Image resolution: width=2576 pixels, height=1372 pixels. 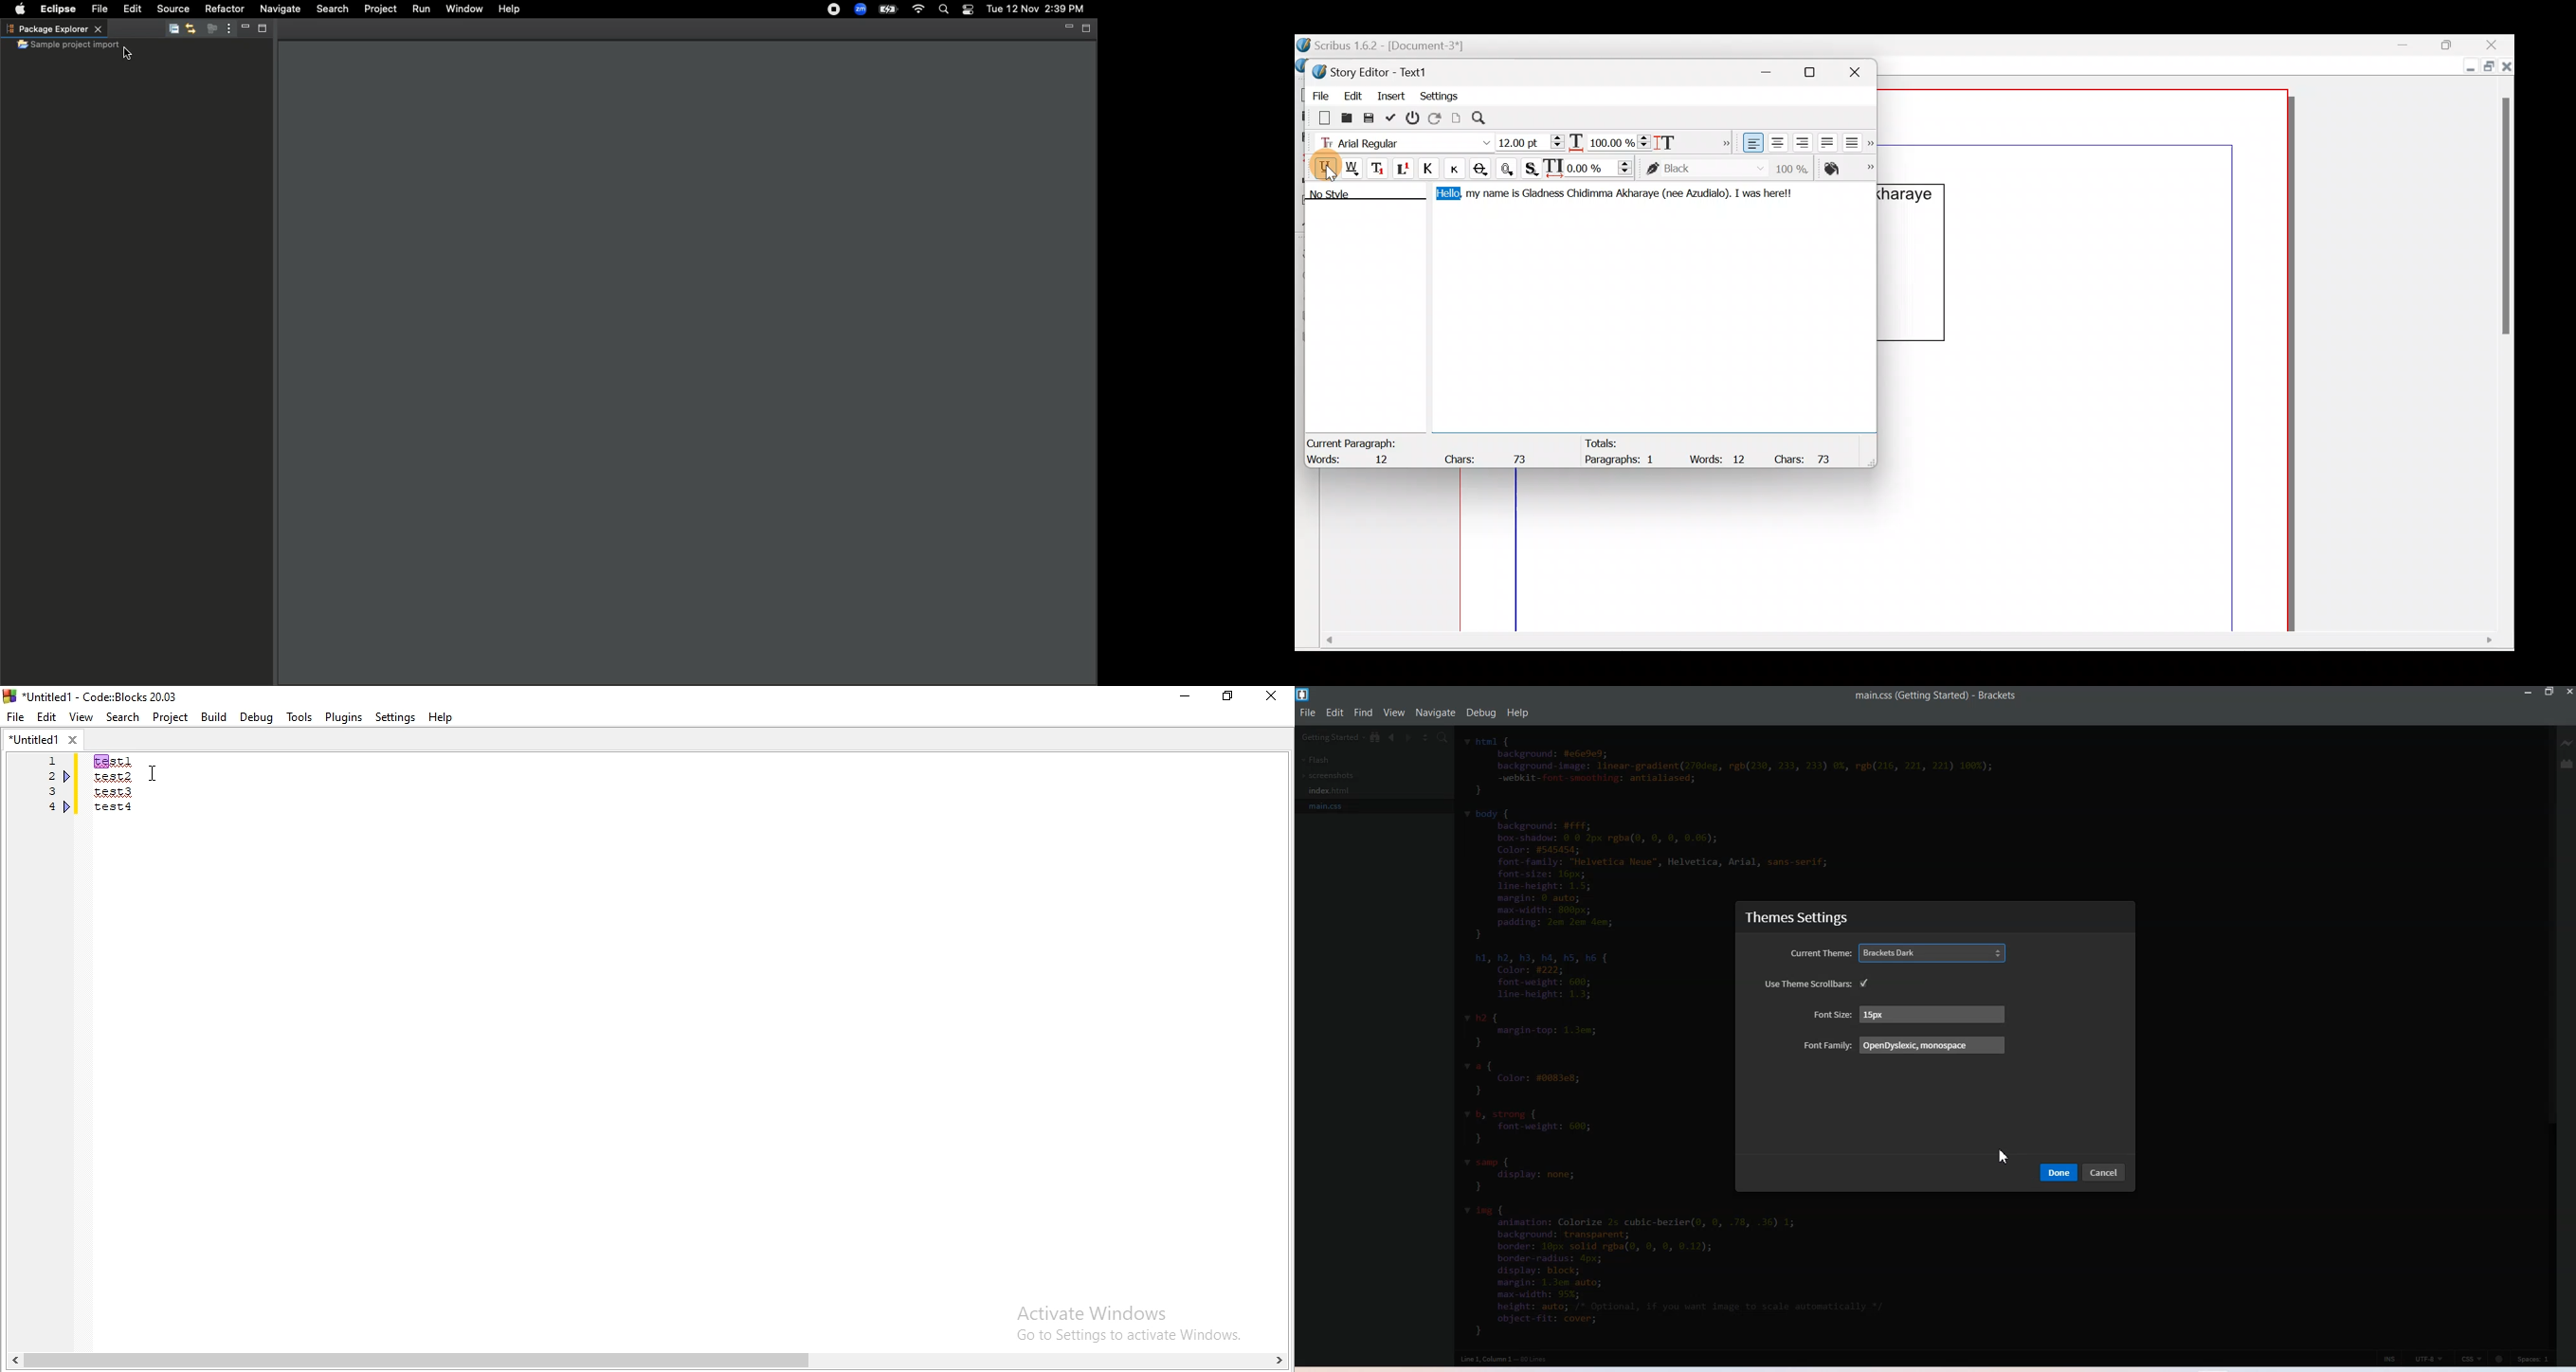 What do you see at coordinates (1591, 167) in the screenshot?
I see `Manual tracking` at bounding box center [1591, 167].